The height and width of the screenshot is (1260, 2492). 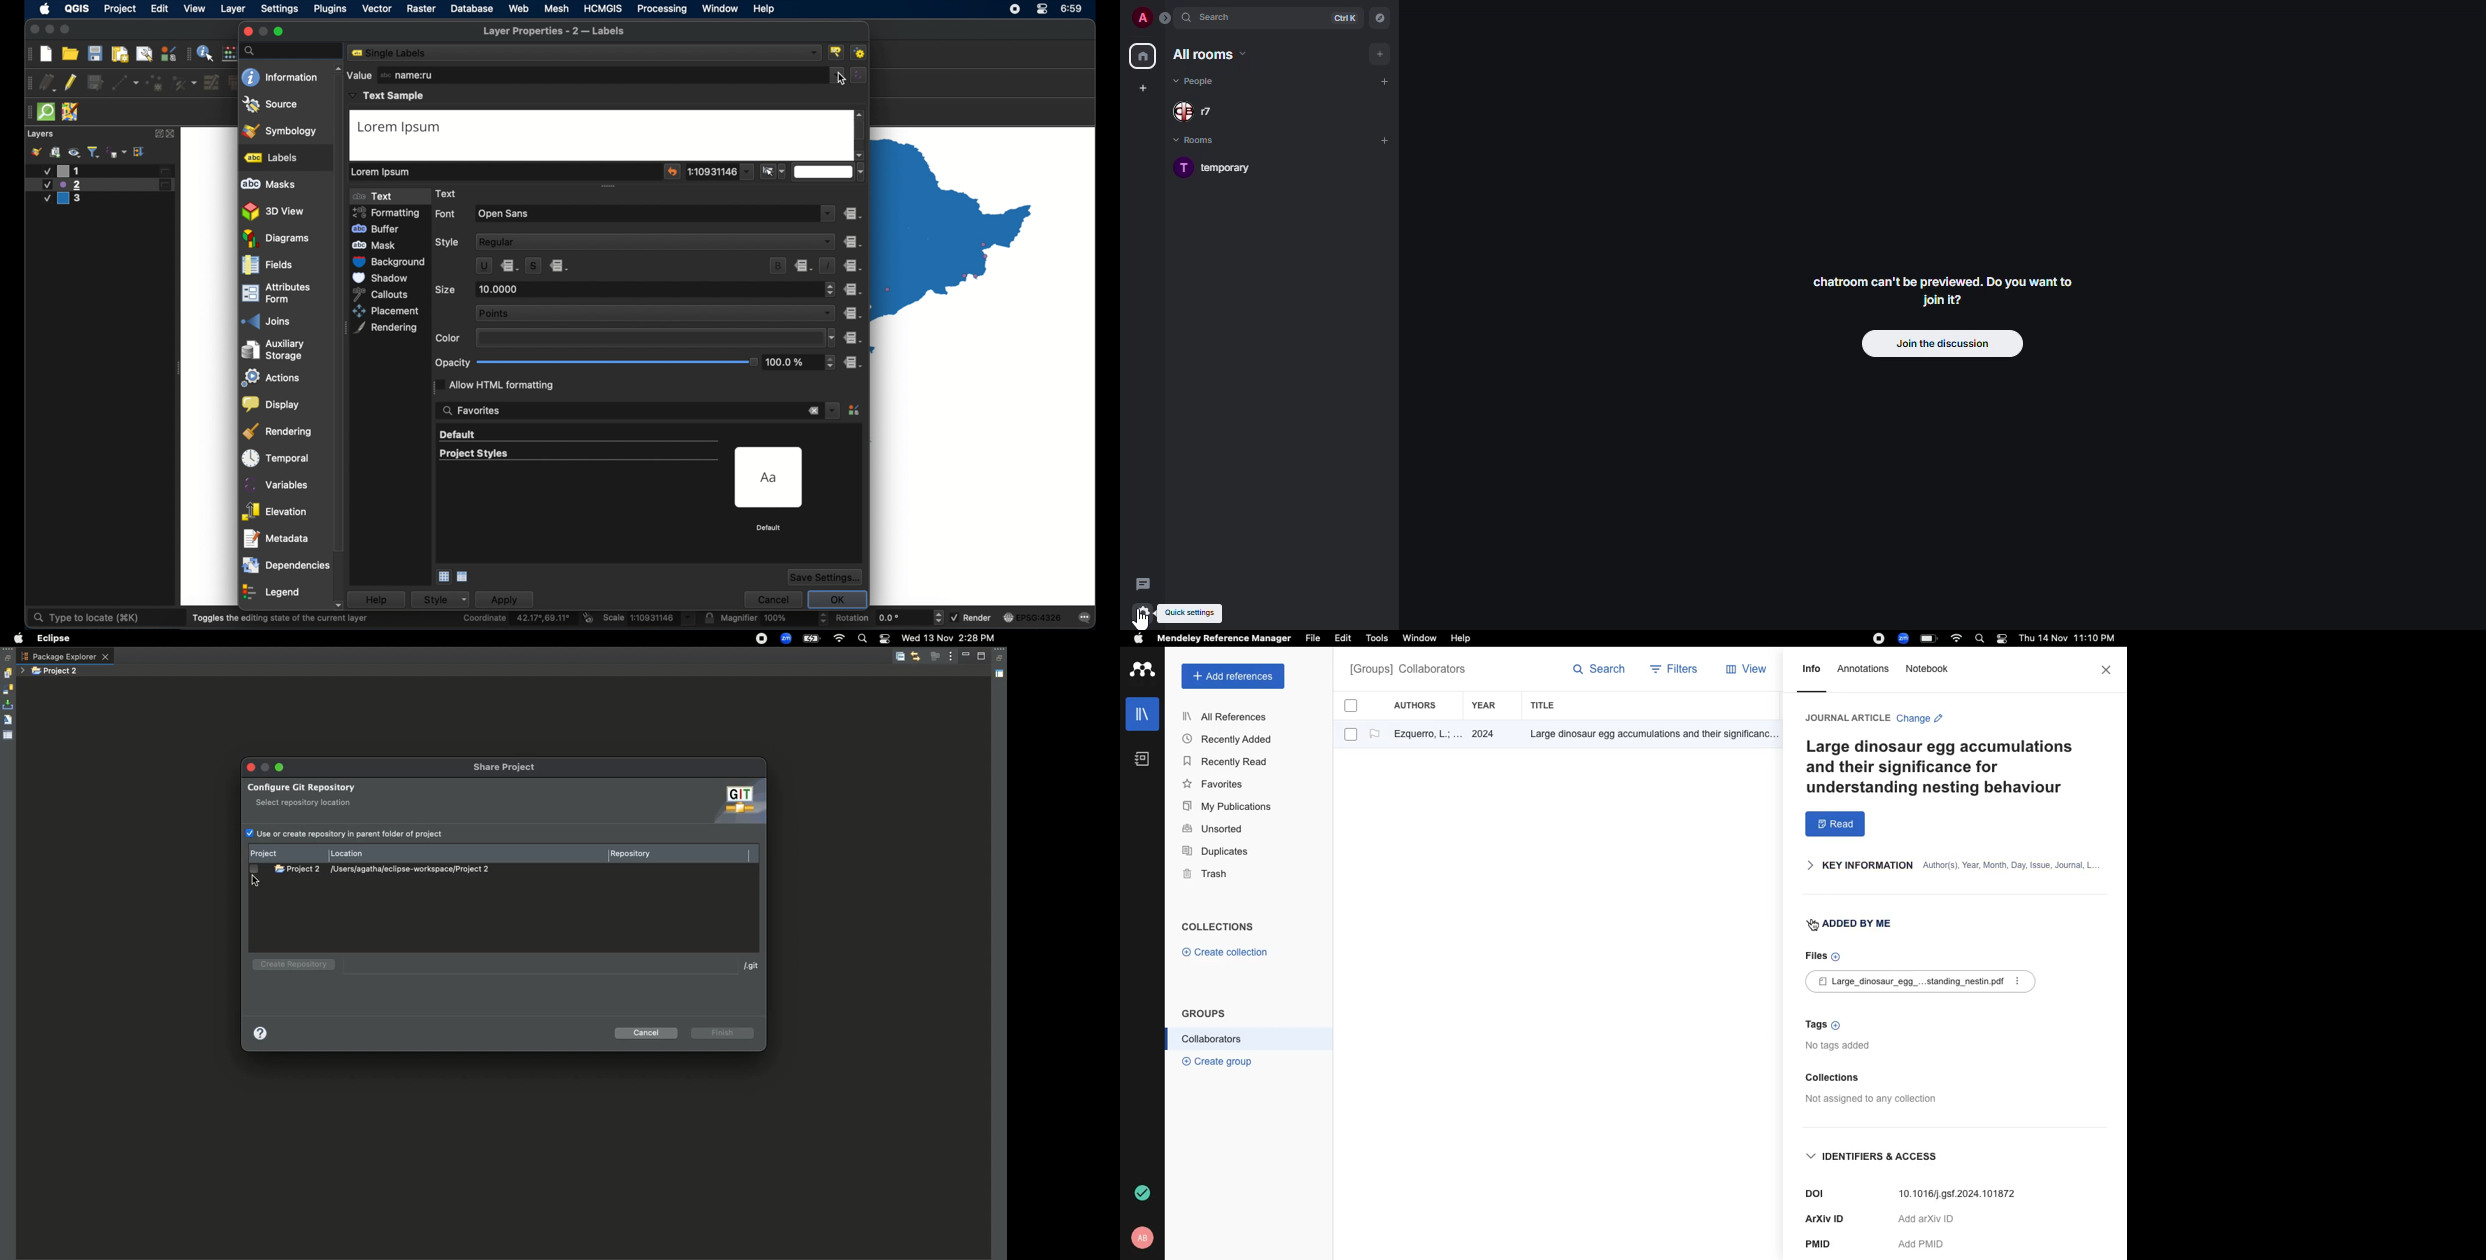 I want to click on Synchronize, so click(x=8, y=690).